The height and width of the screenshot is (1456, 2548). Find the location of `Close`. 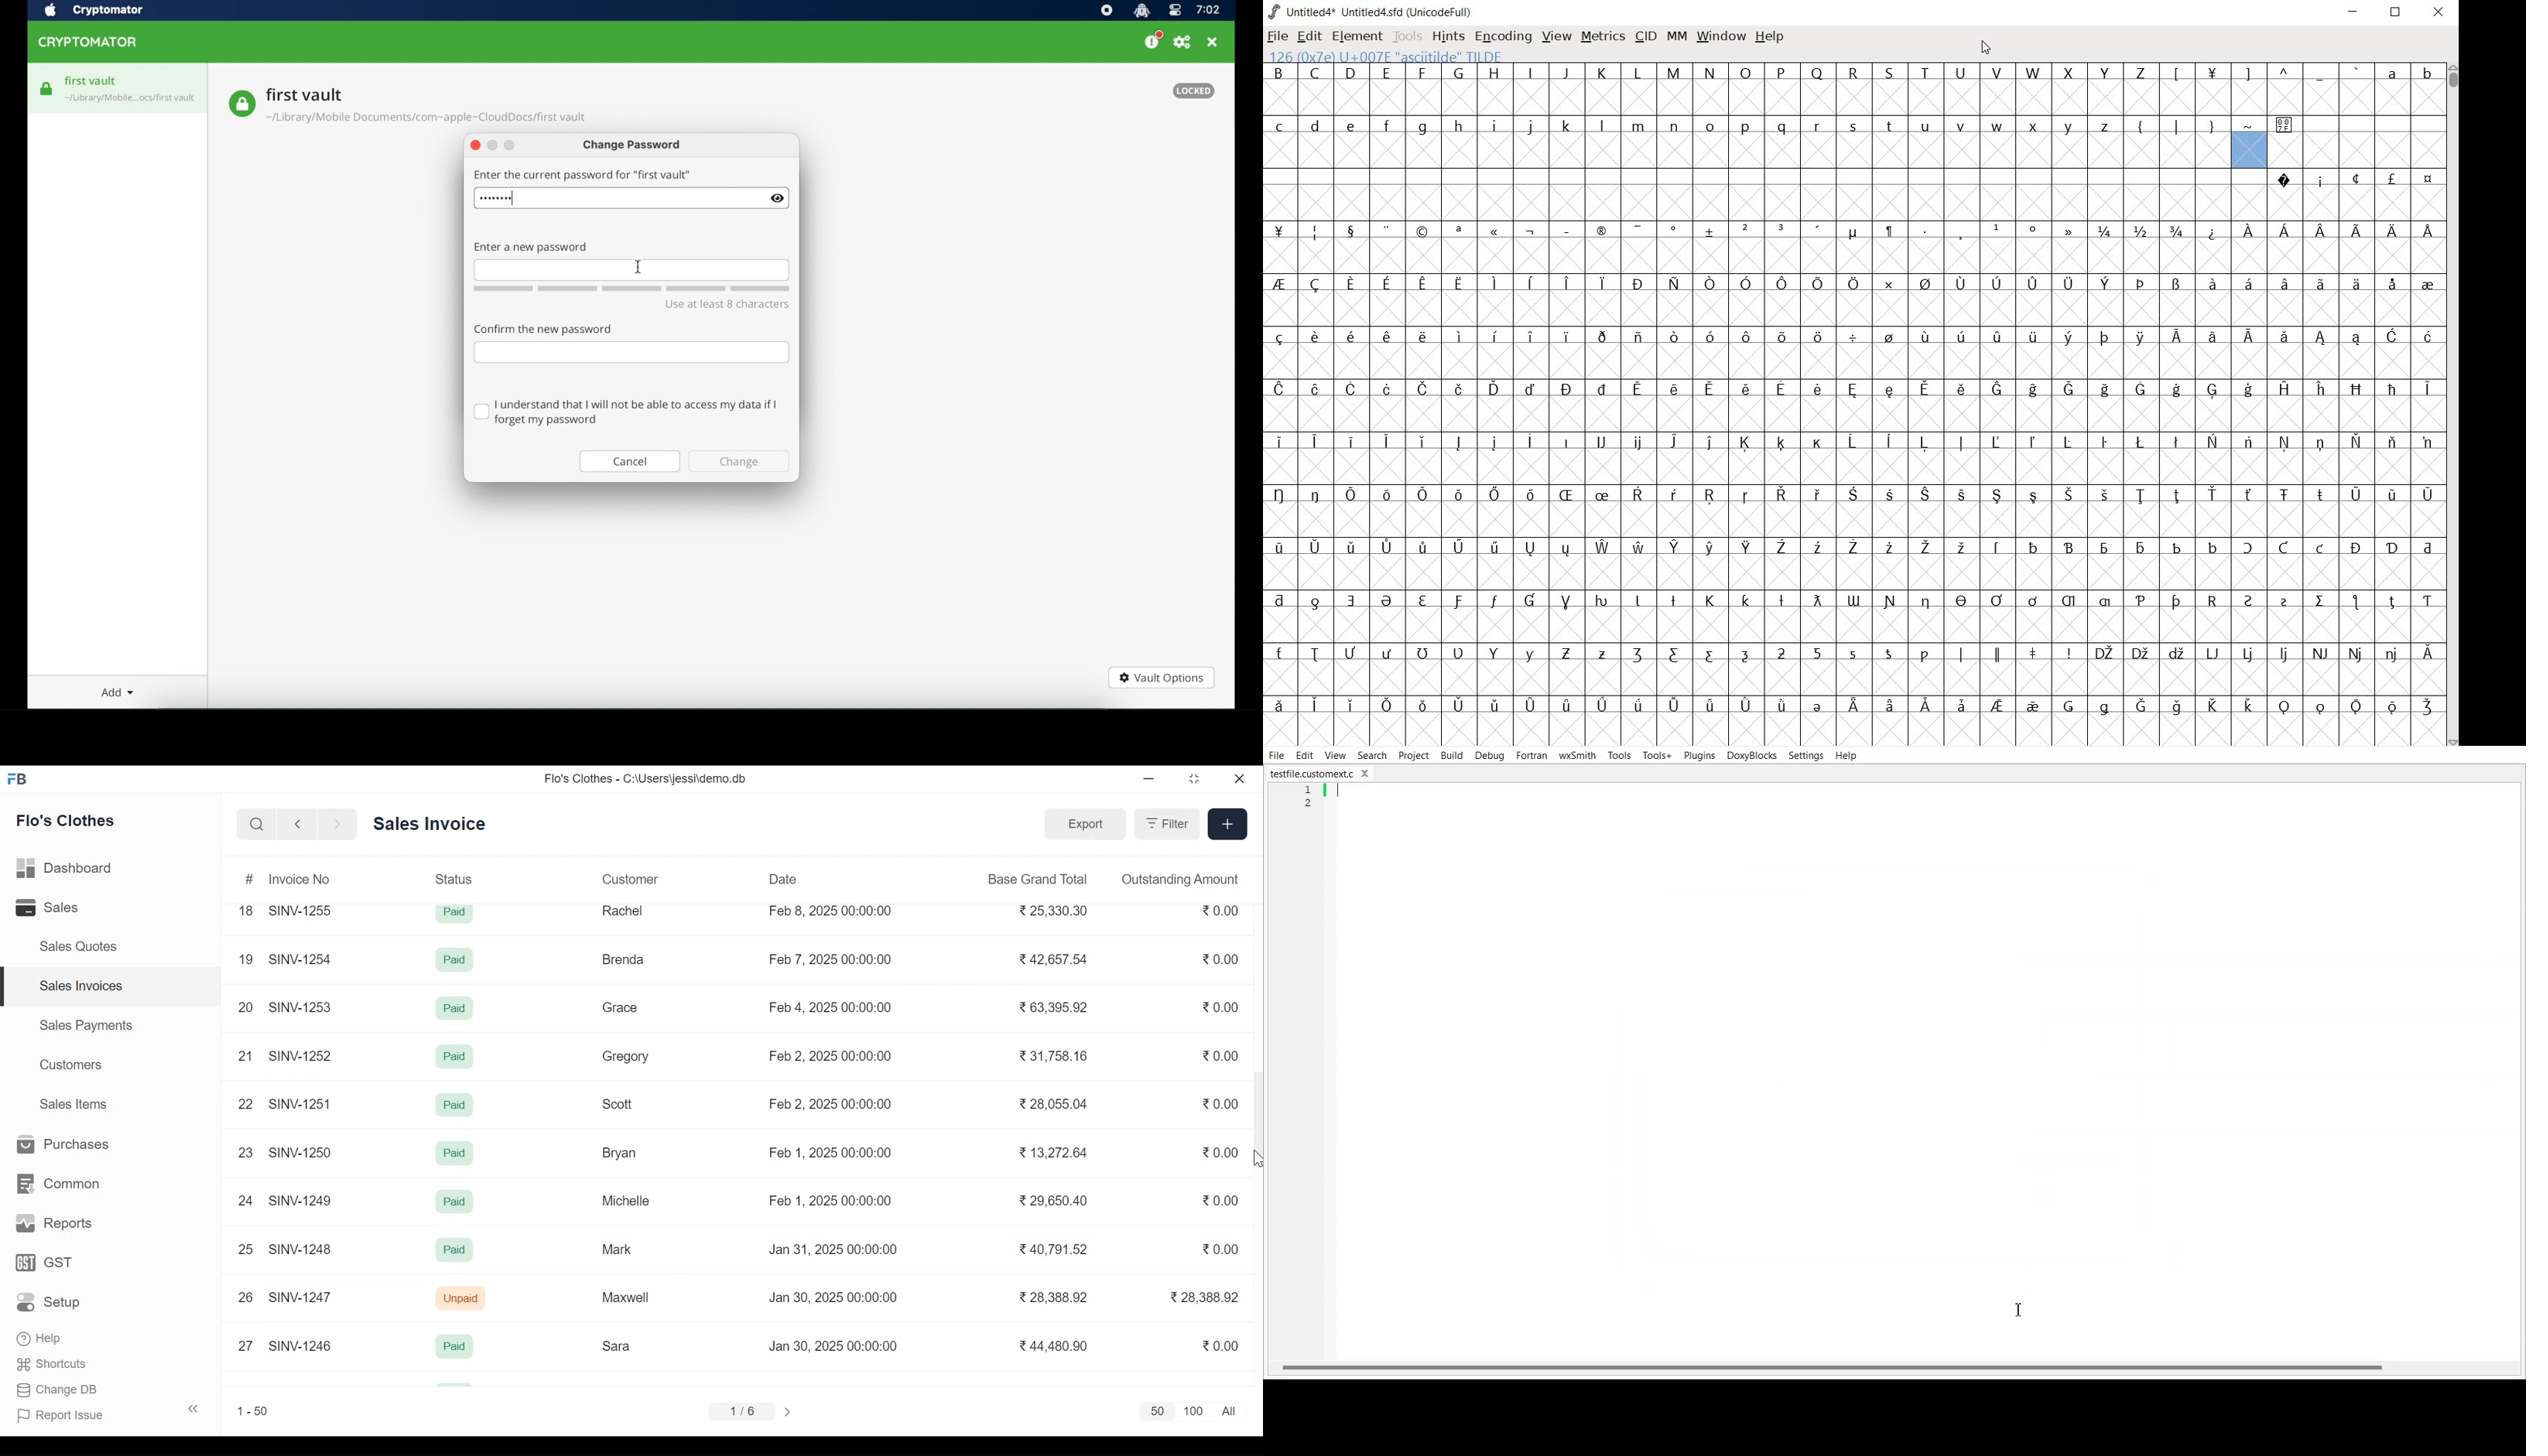

Close is located at coordinates (1237, 779).